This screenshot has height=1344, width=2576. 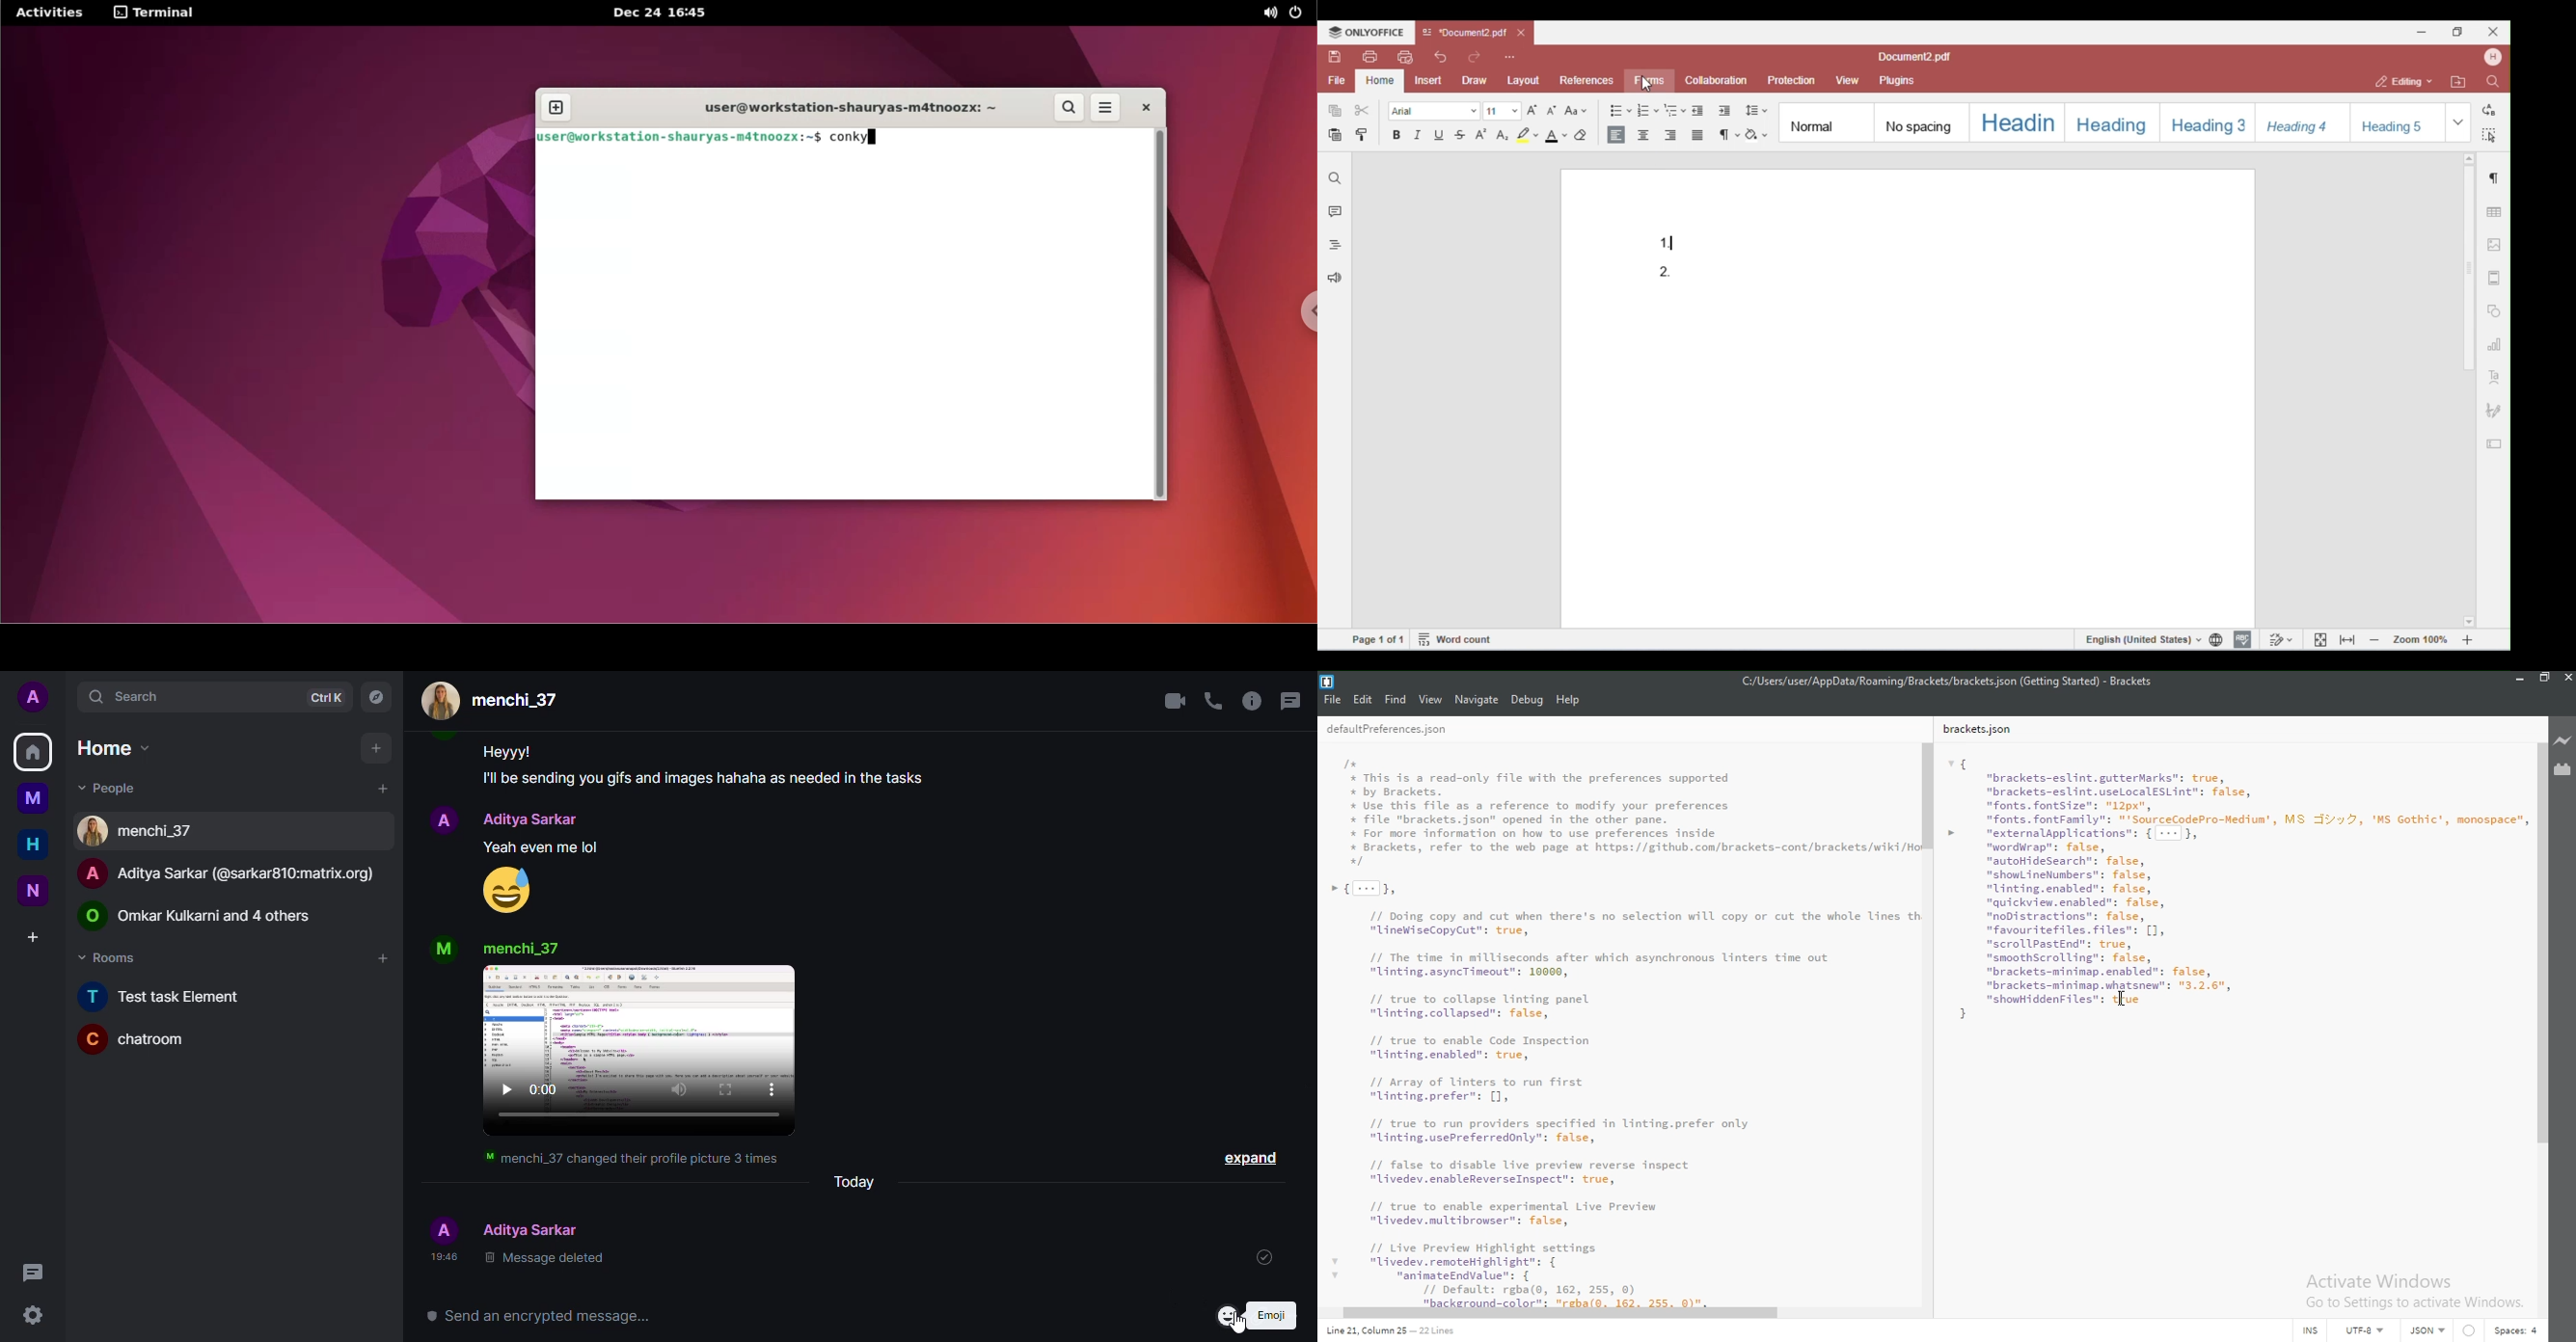 I want to click on myspace, so click(x=36, y=798).